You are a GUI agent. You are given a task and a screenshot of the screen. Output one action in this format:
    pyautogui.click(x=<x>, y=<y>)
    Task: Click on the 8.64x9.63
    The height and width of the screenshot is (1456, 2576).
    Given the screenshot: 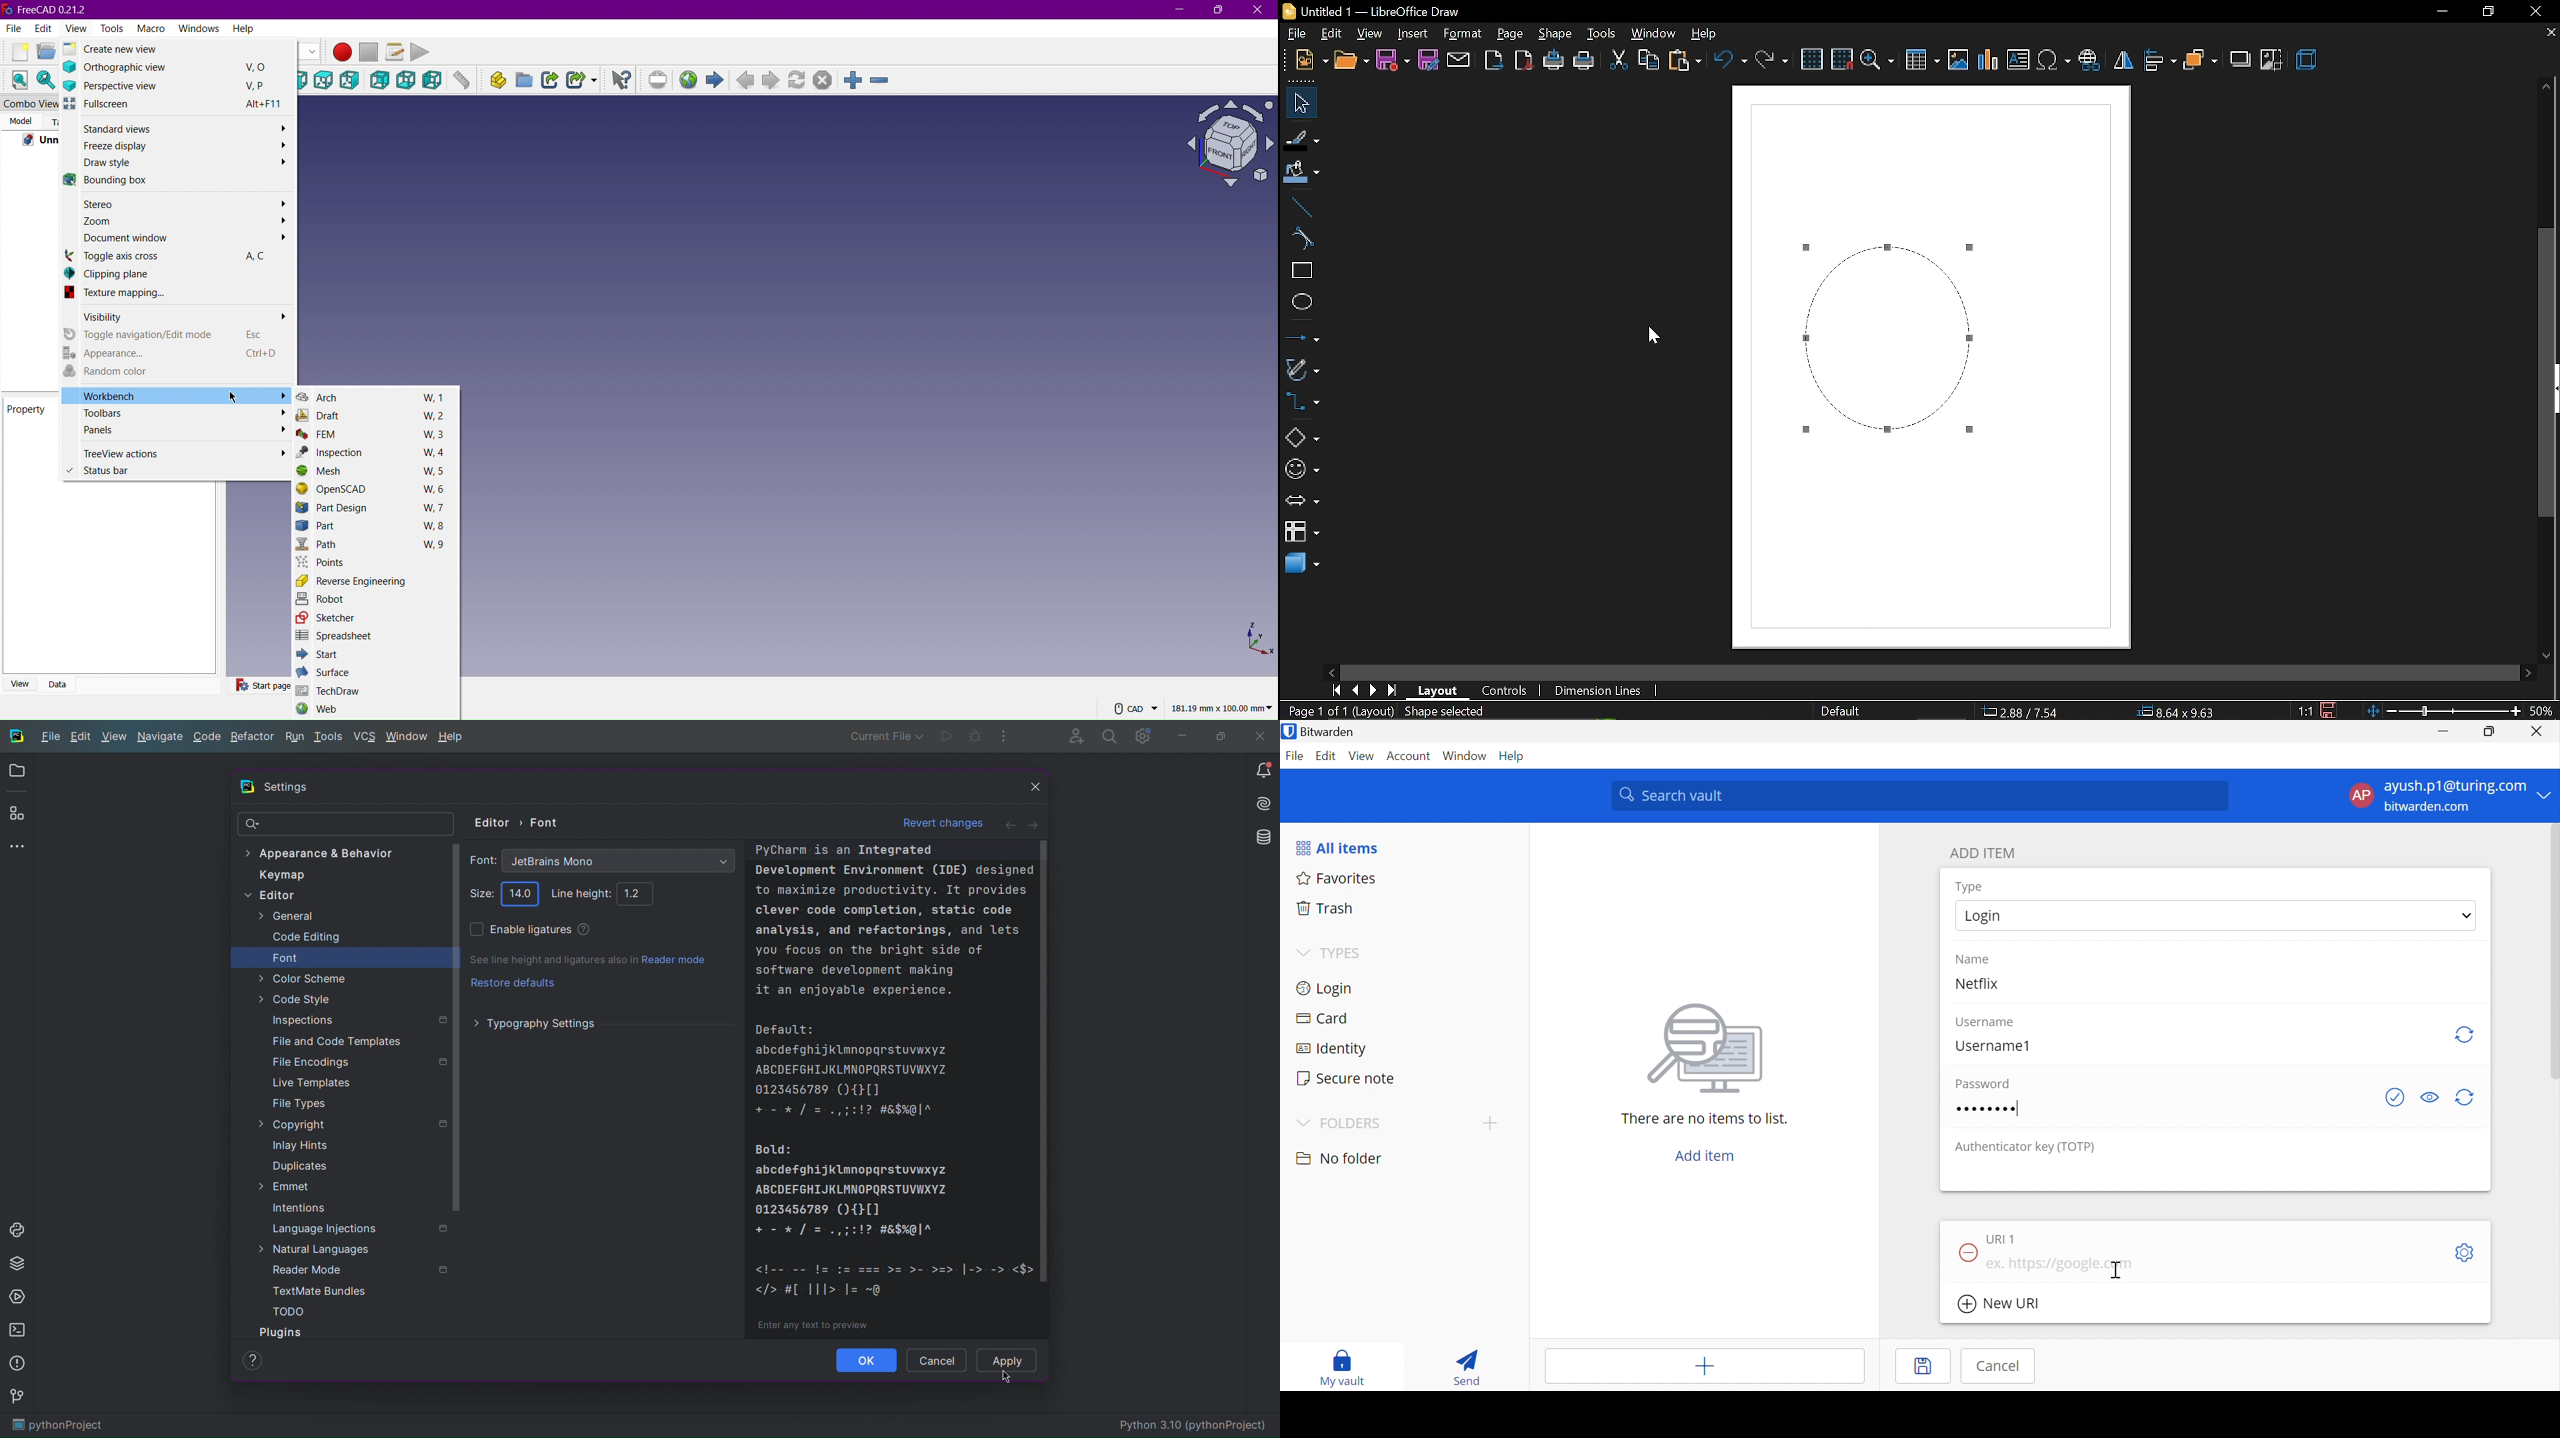 What is the action you would take?
    pyautogui.click(x=2183, y=713)
    